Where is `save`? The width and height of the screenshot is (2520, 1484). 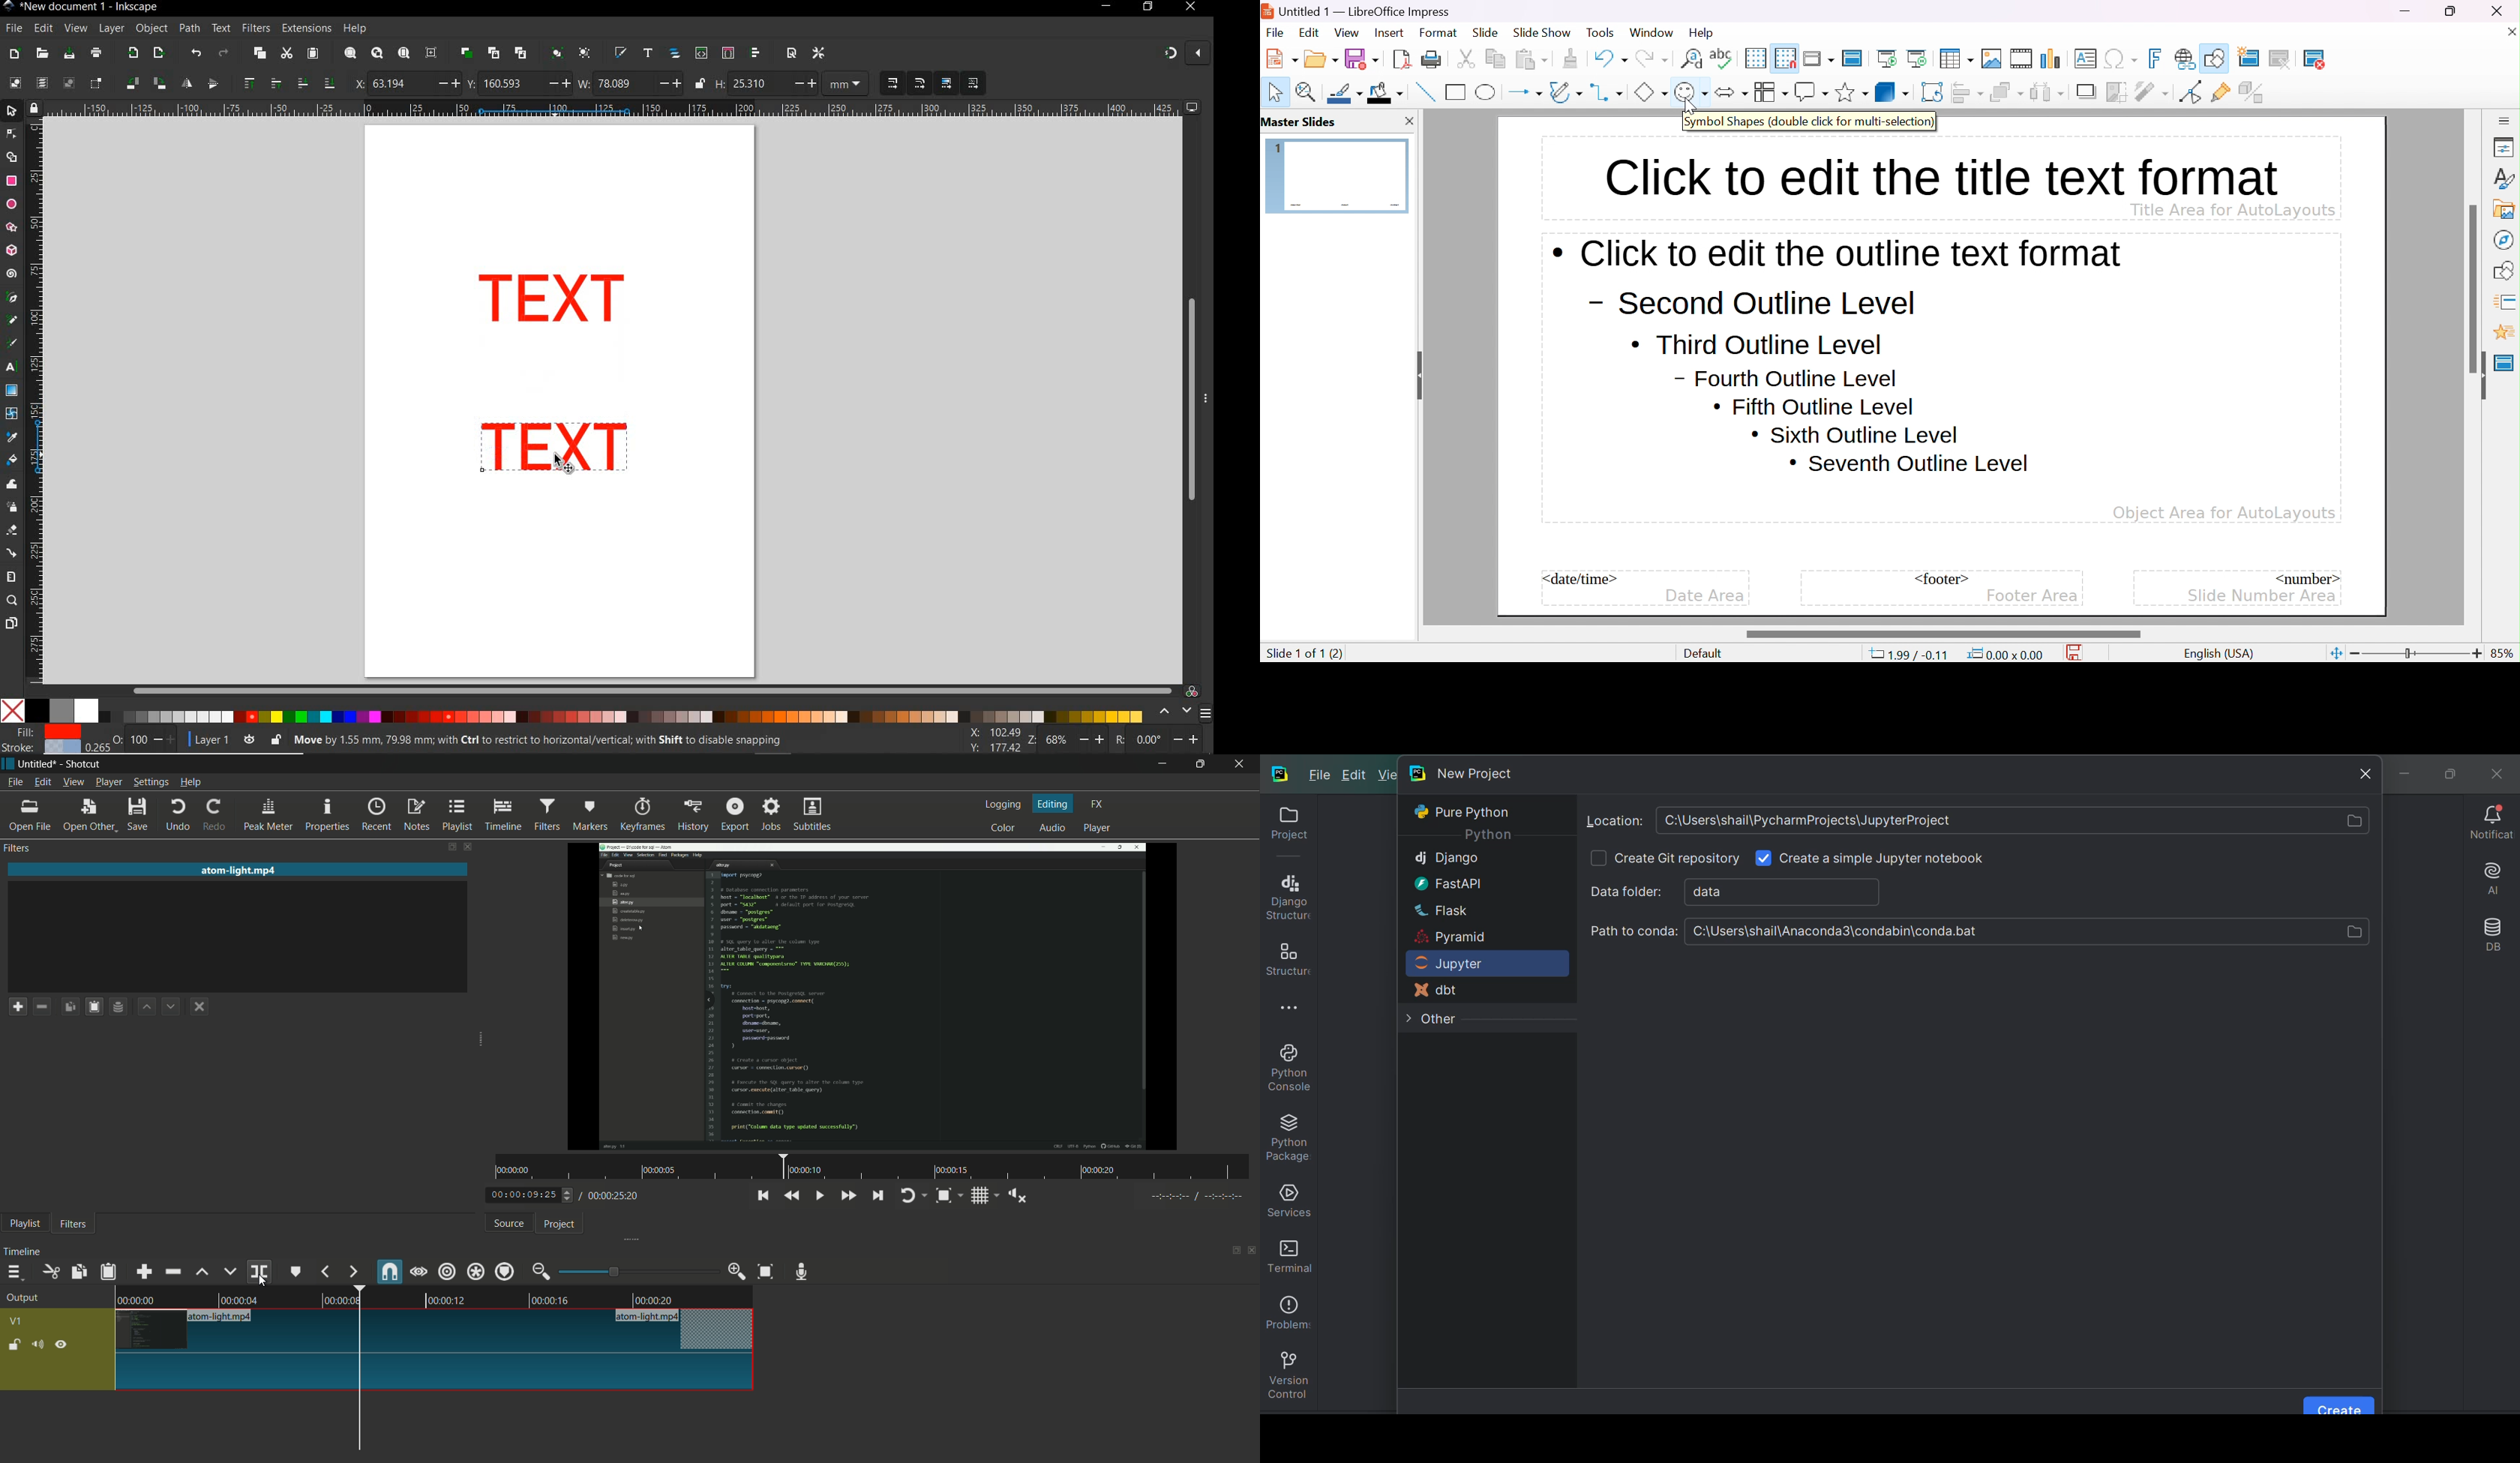 save is located at coordinates (138, 814).